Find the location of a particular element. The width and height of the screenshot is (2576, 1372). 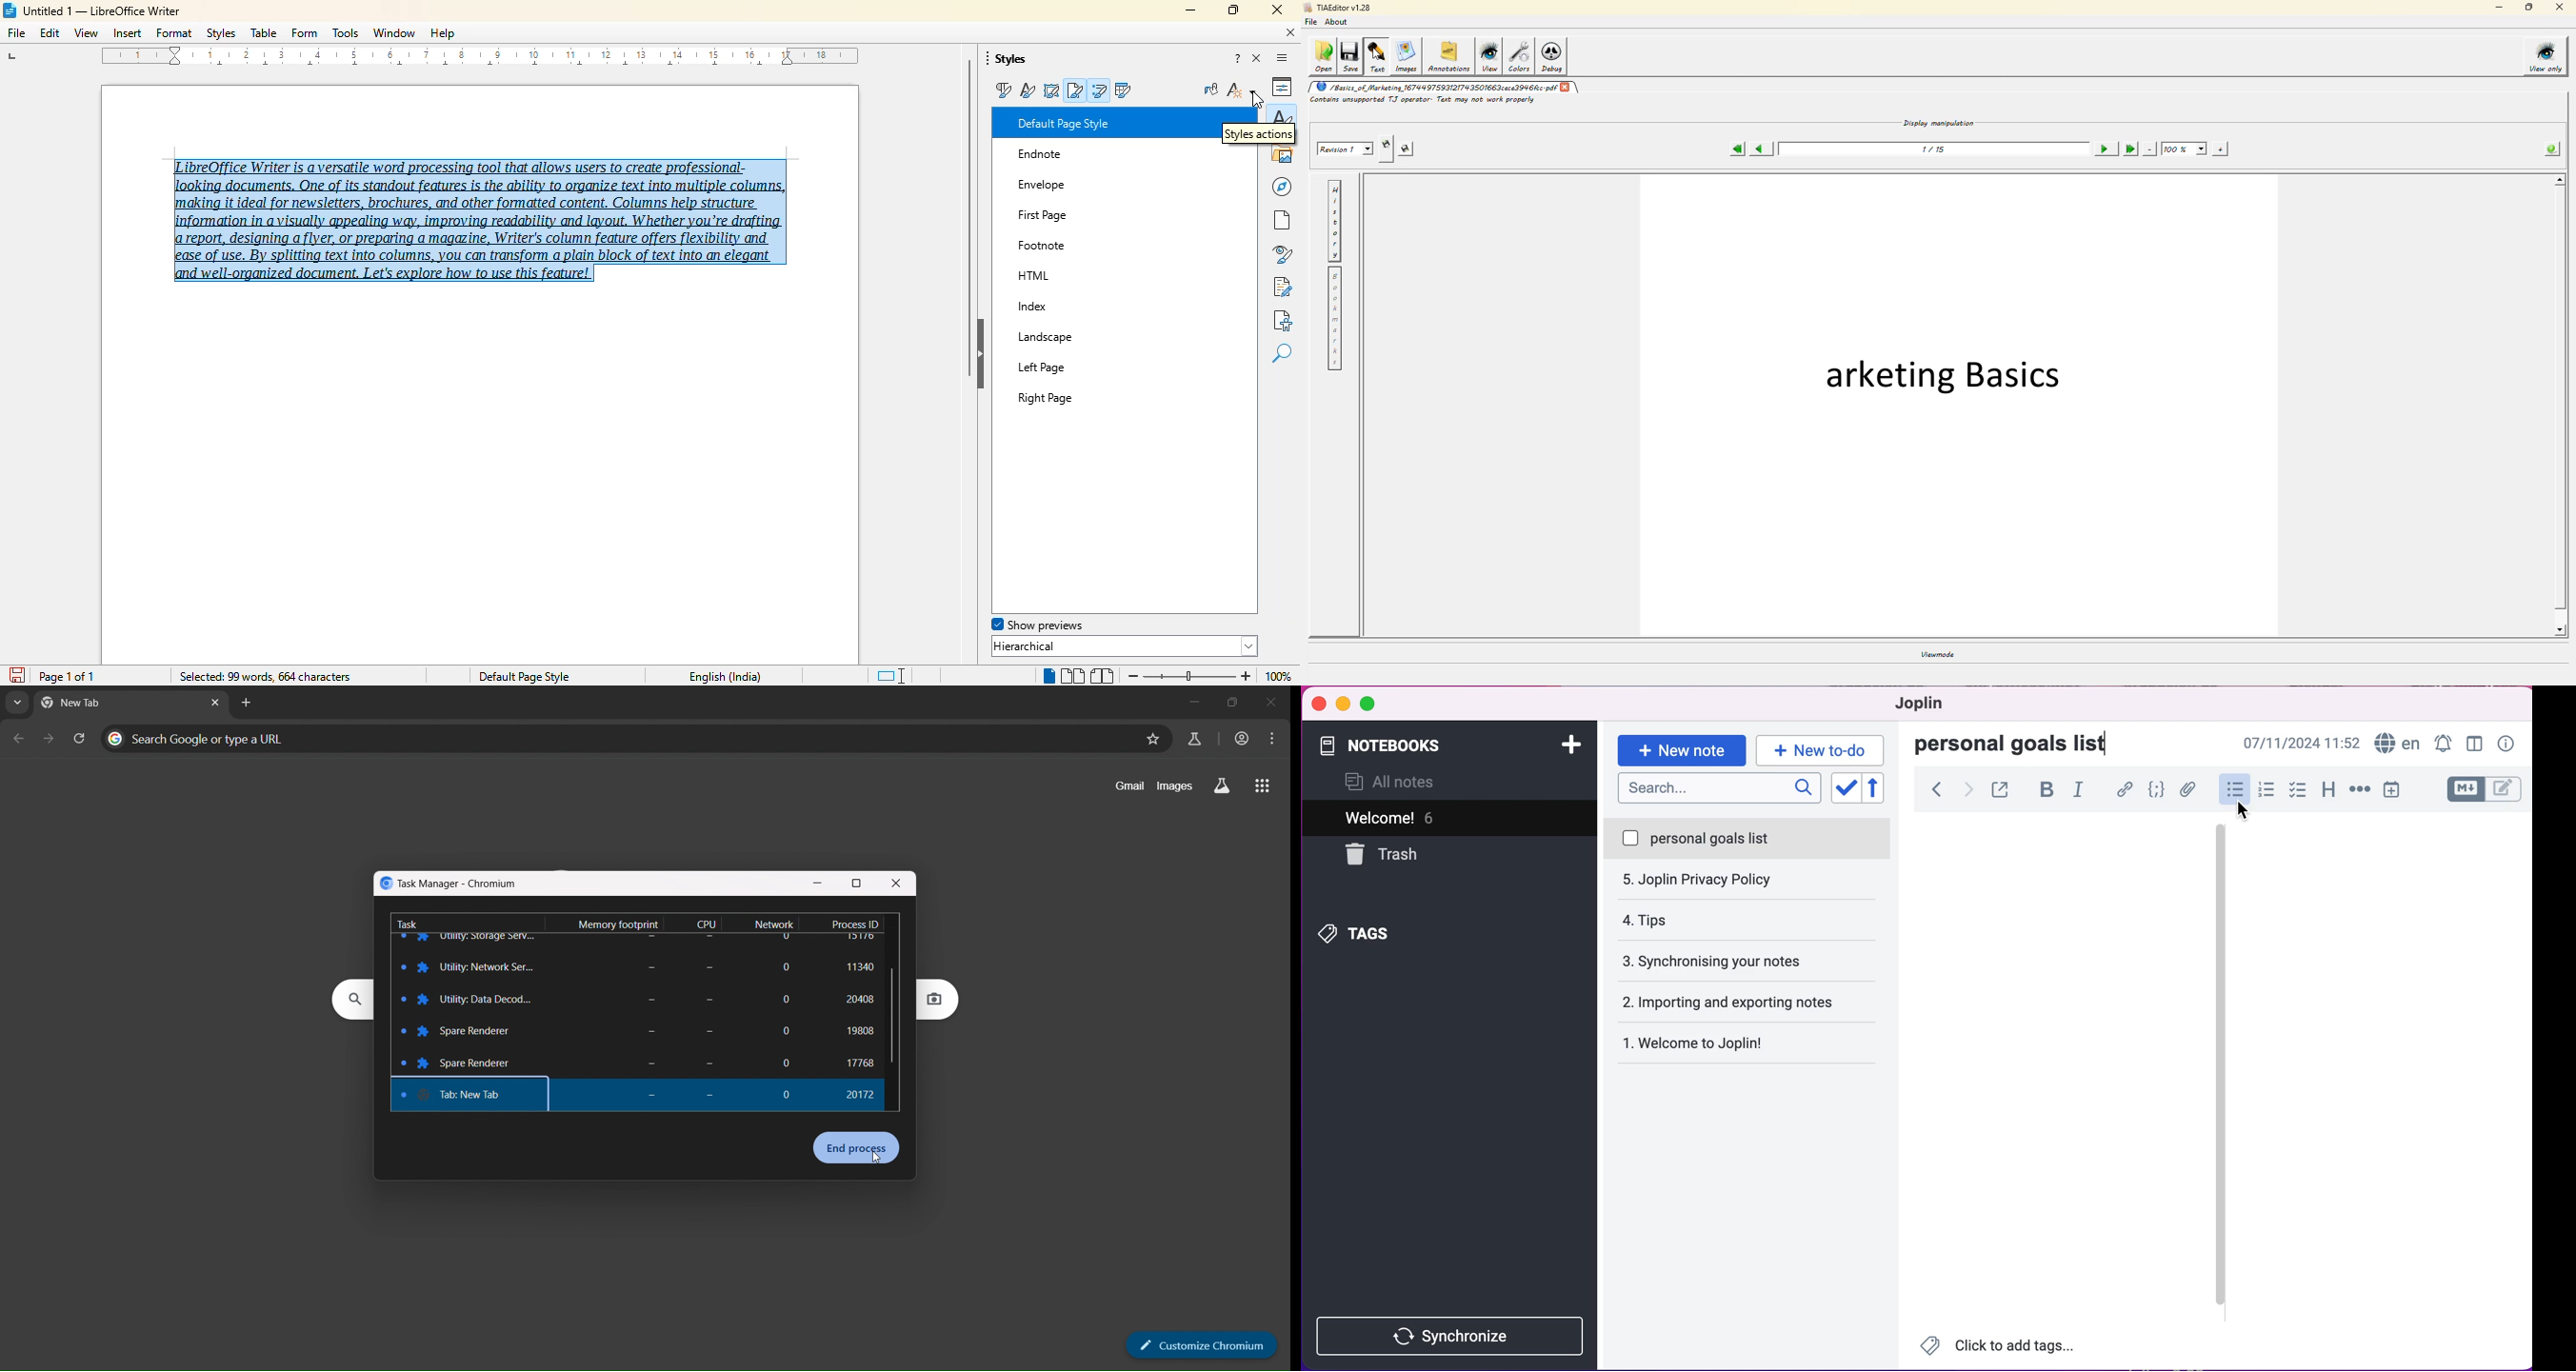

 is located at coordinates (1040, 244).